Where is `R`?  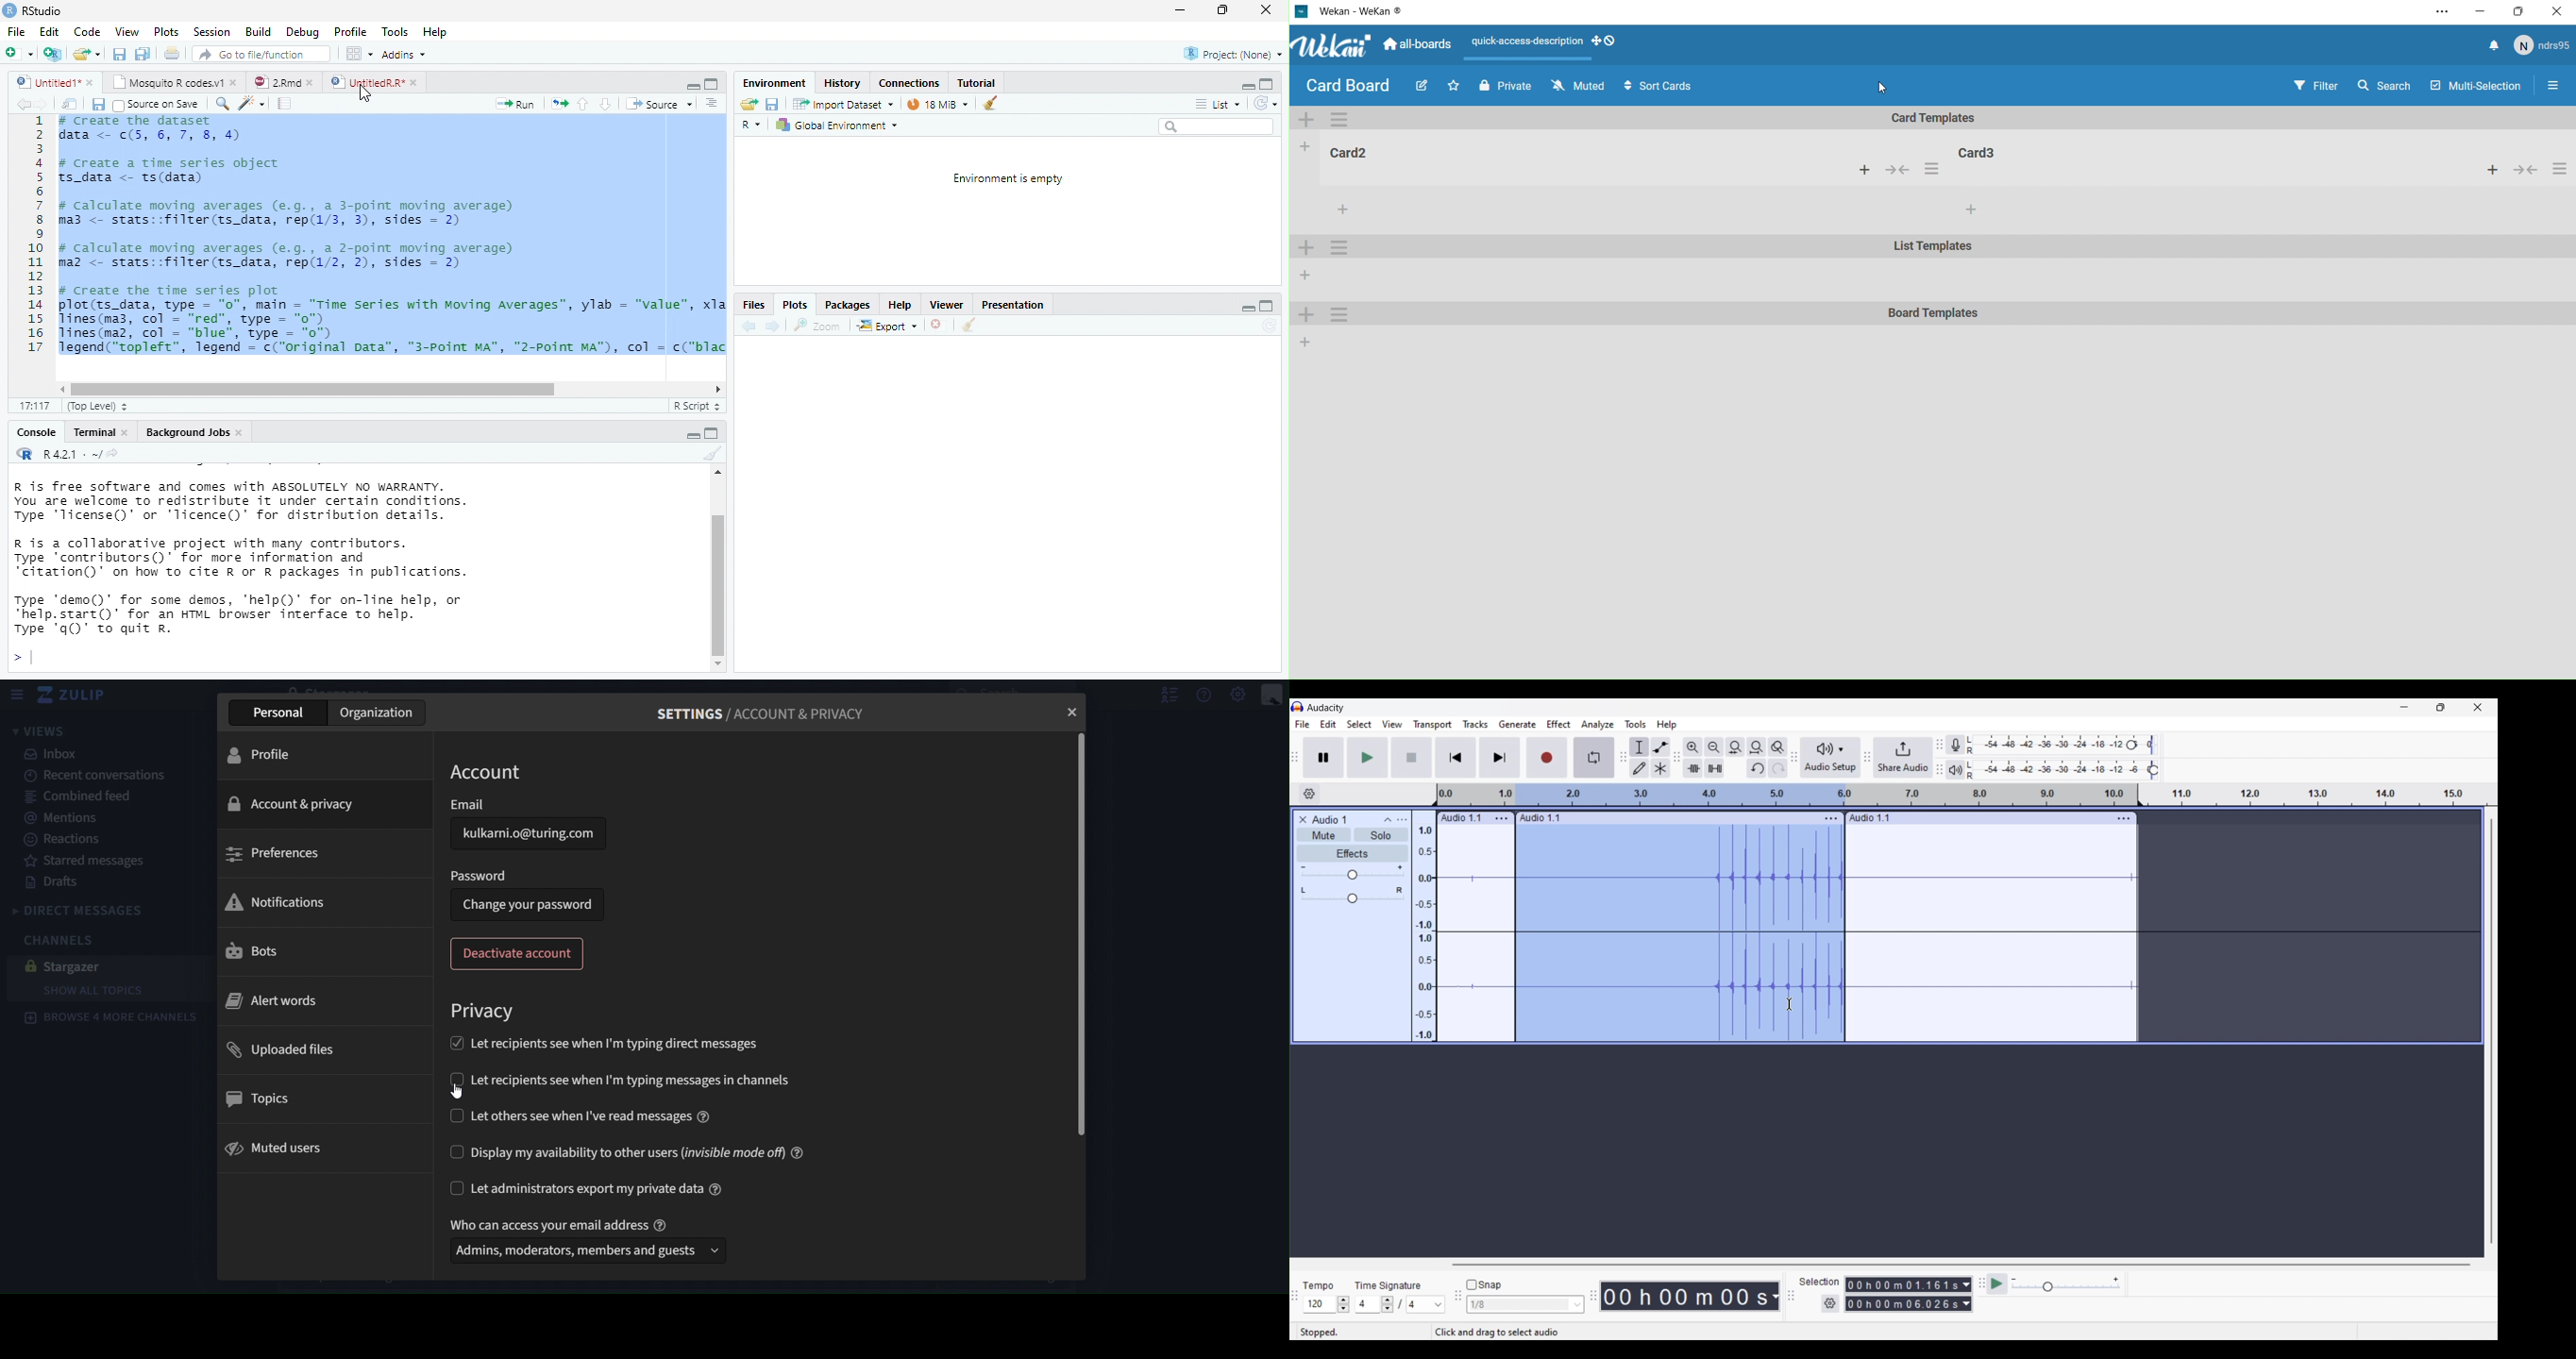
R is located at coordinates (753, 126).